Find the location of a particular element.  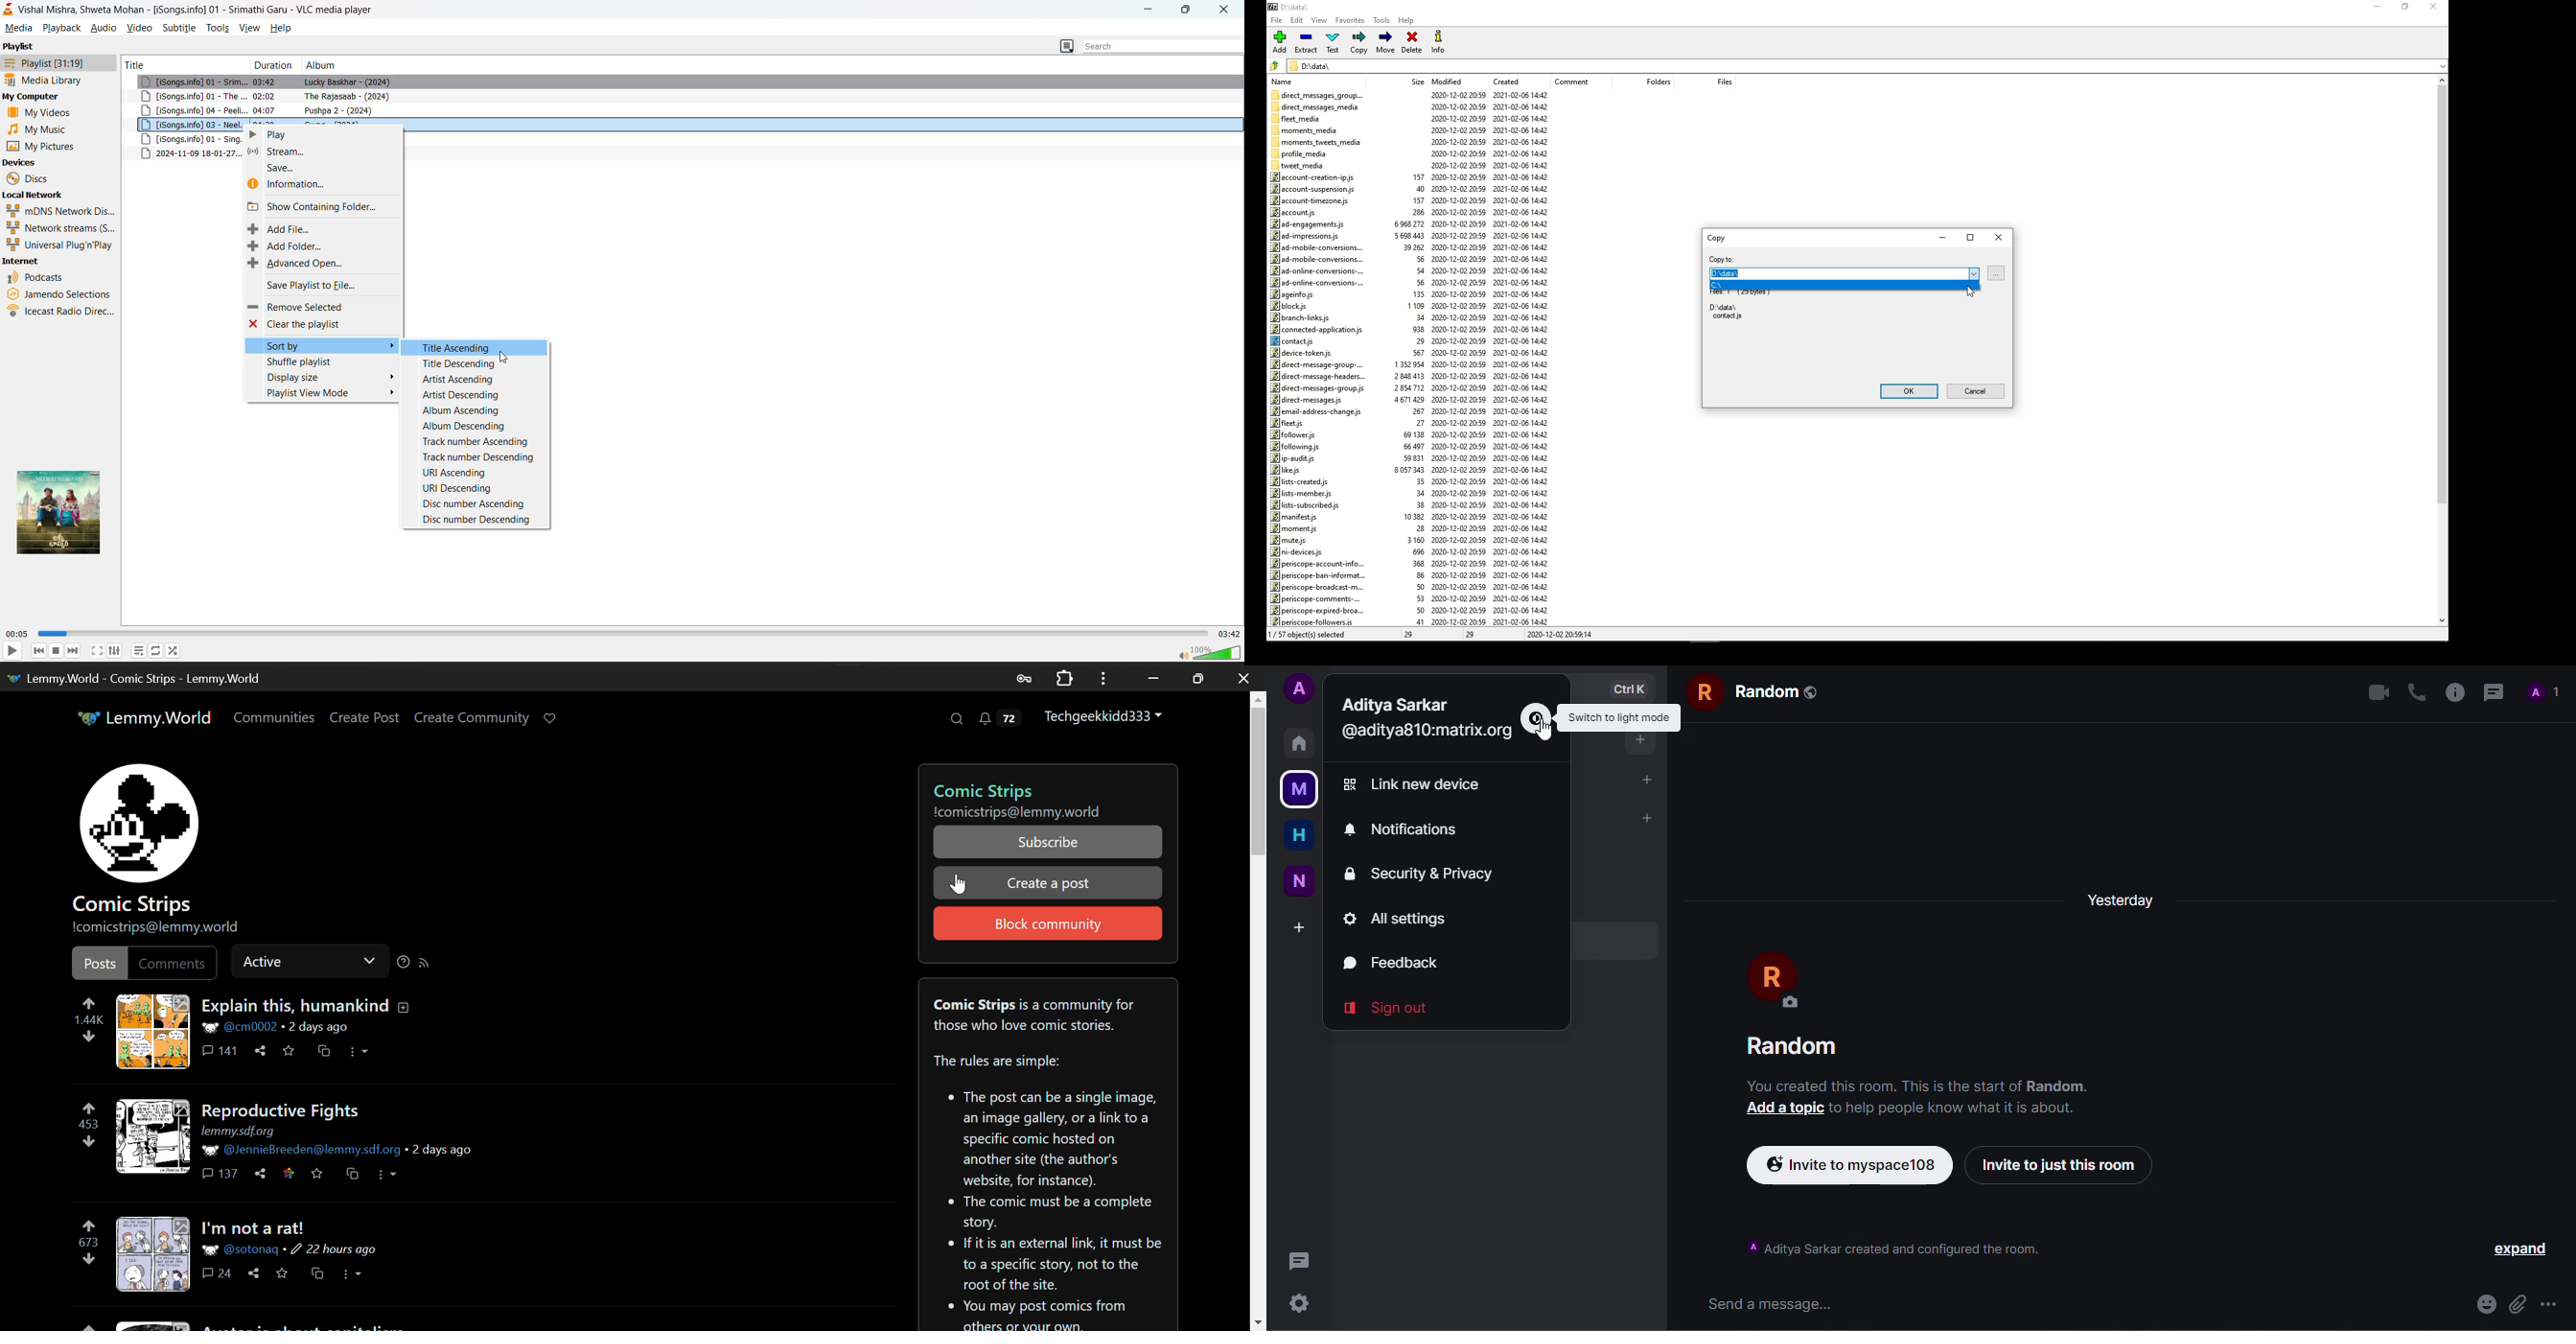

random is located at coordinates (1798, 1047).